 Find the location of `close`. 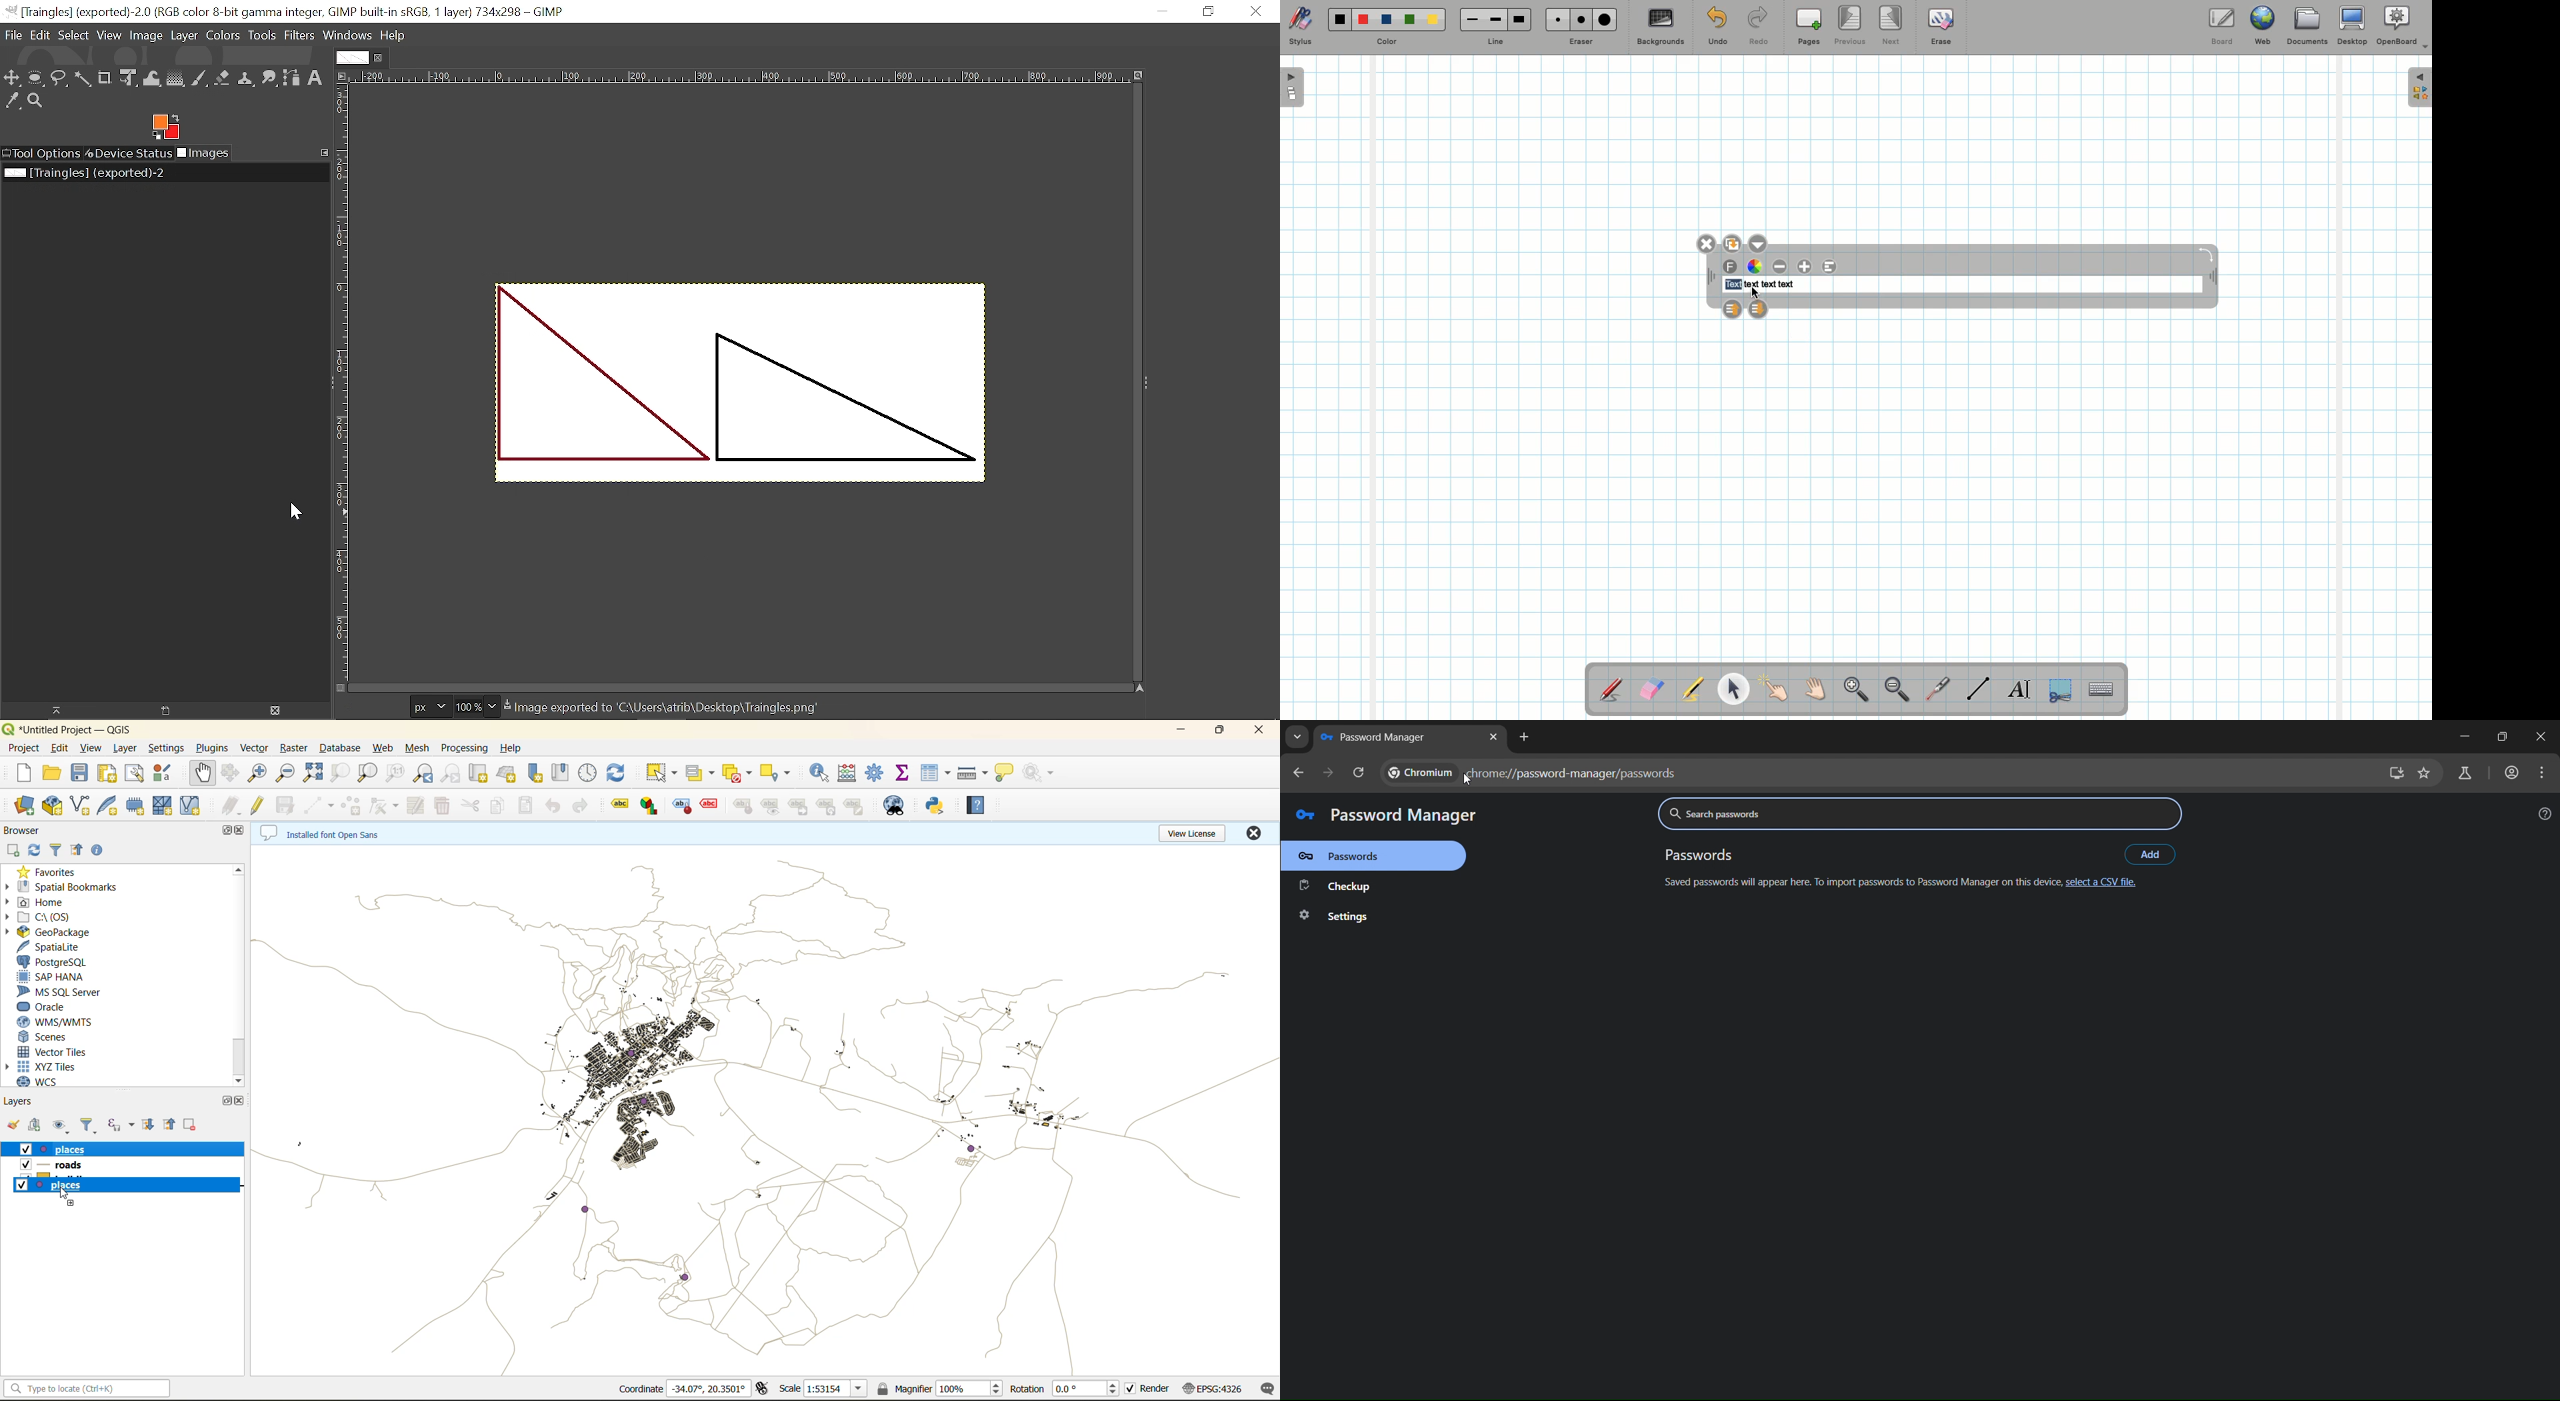

close is located at coordinates (240, 1104).